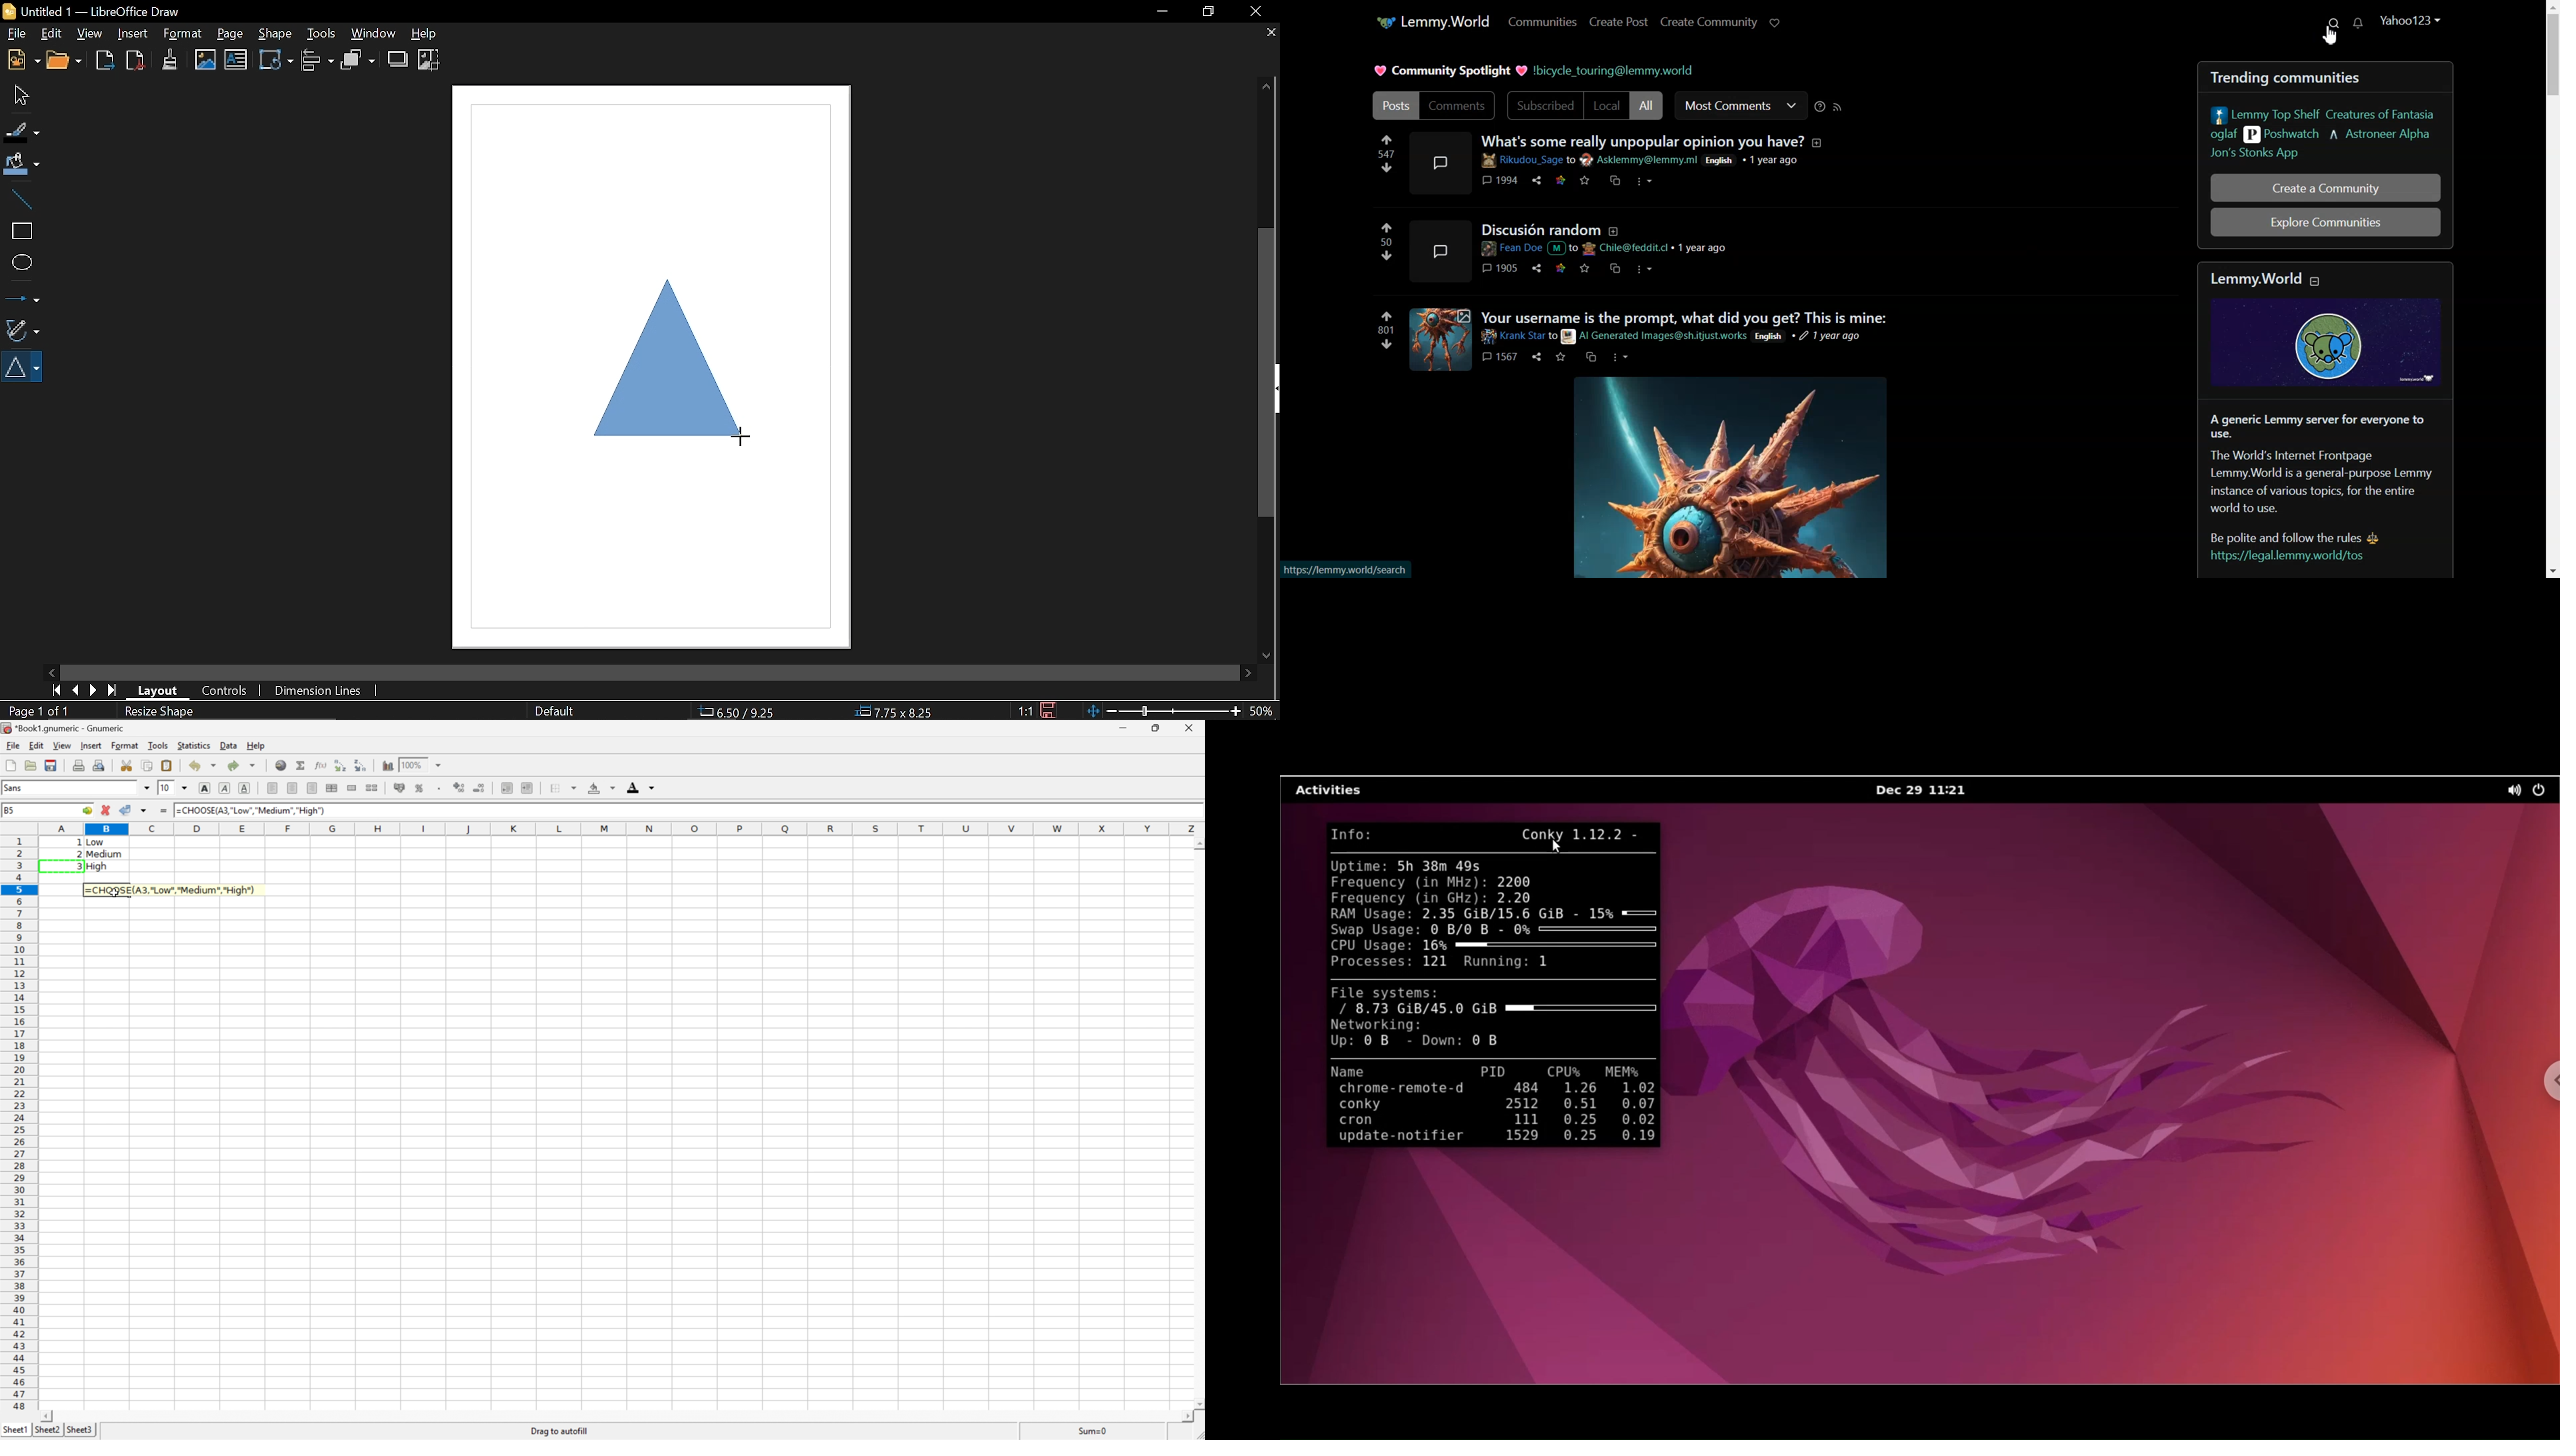 This screenshot has width=2576, height=1456. Describe the element at coordinates (2358, 23) in the screenshot. I see `Unread Message` at that location.